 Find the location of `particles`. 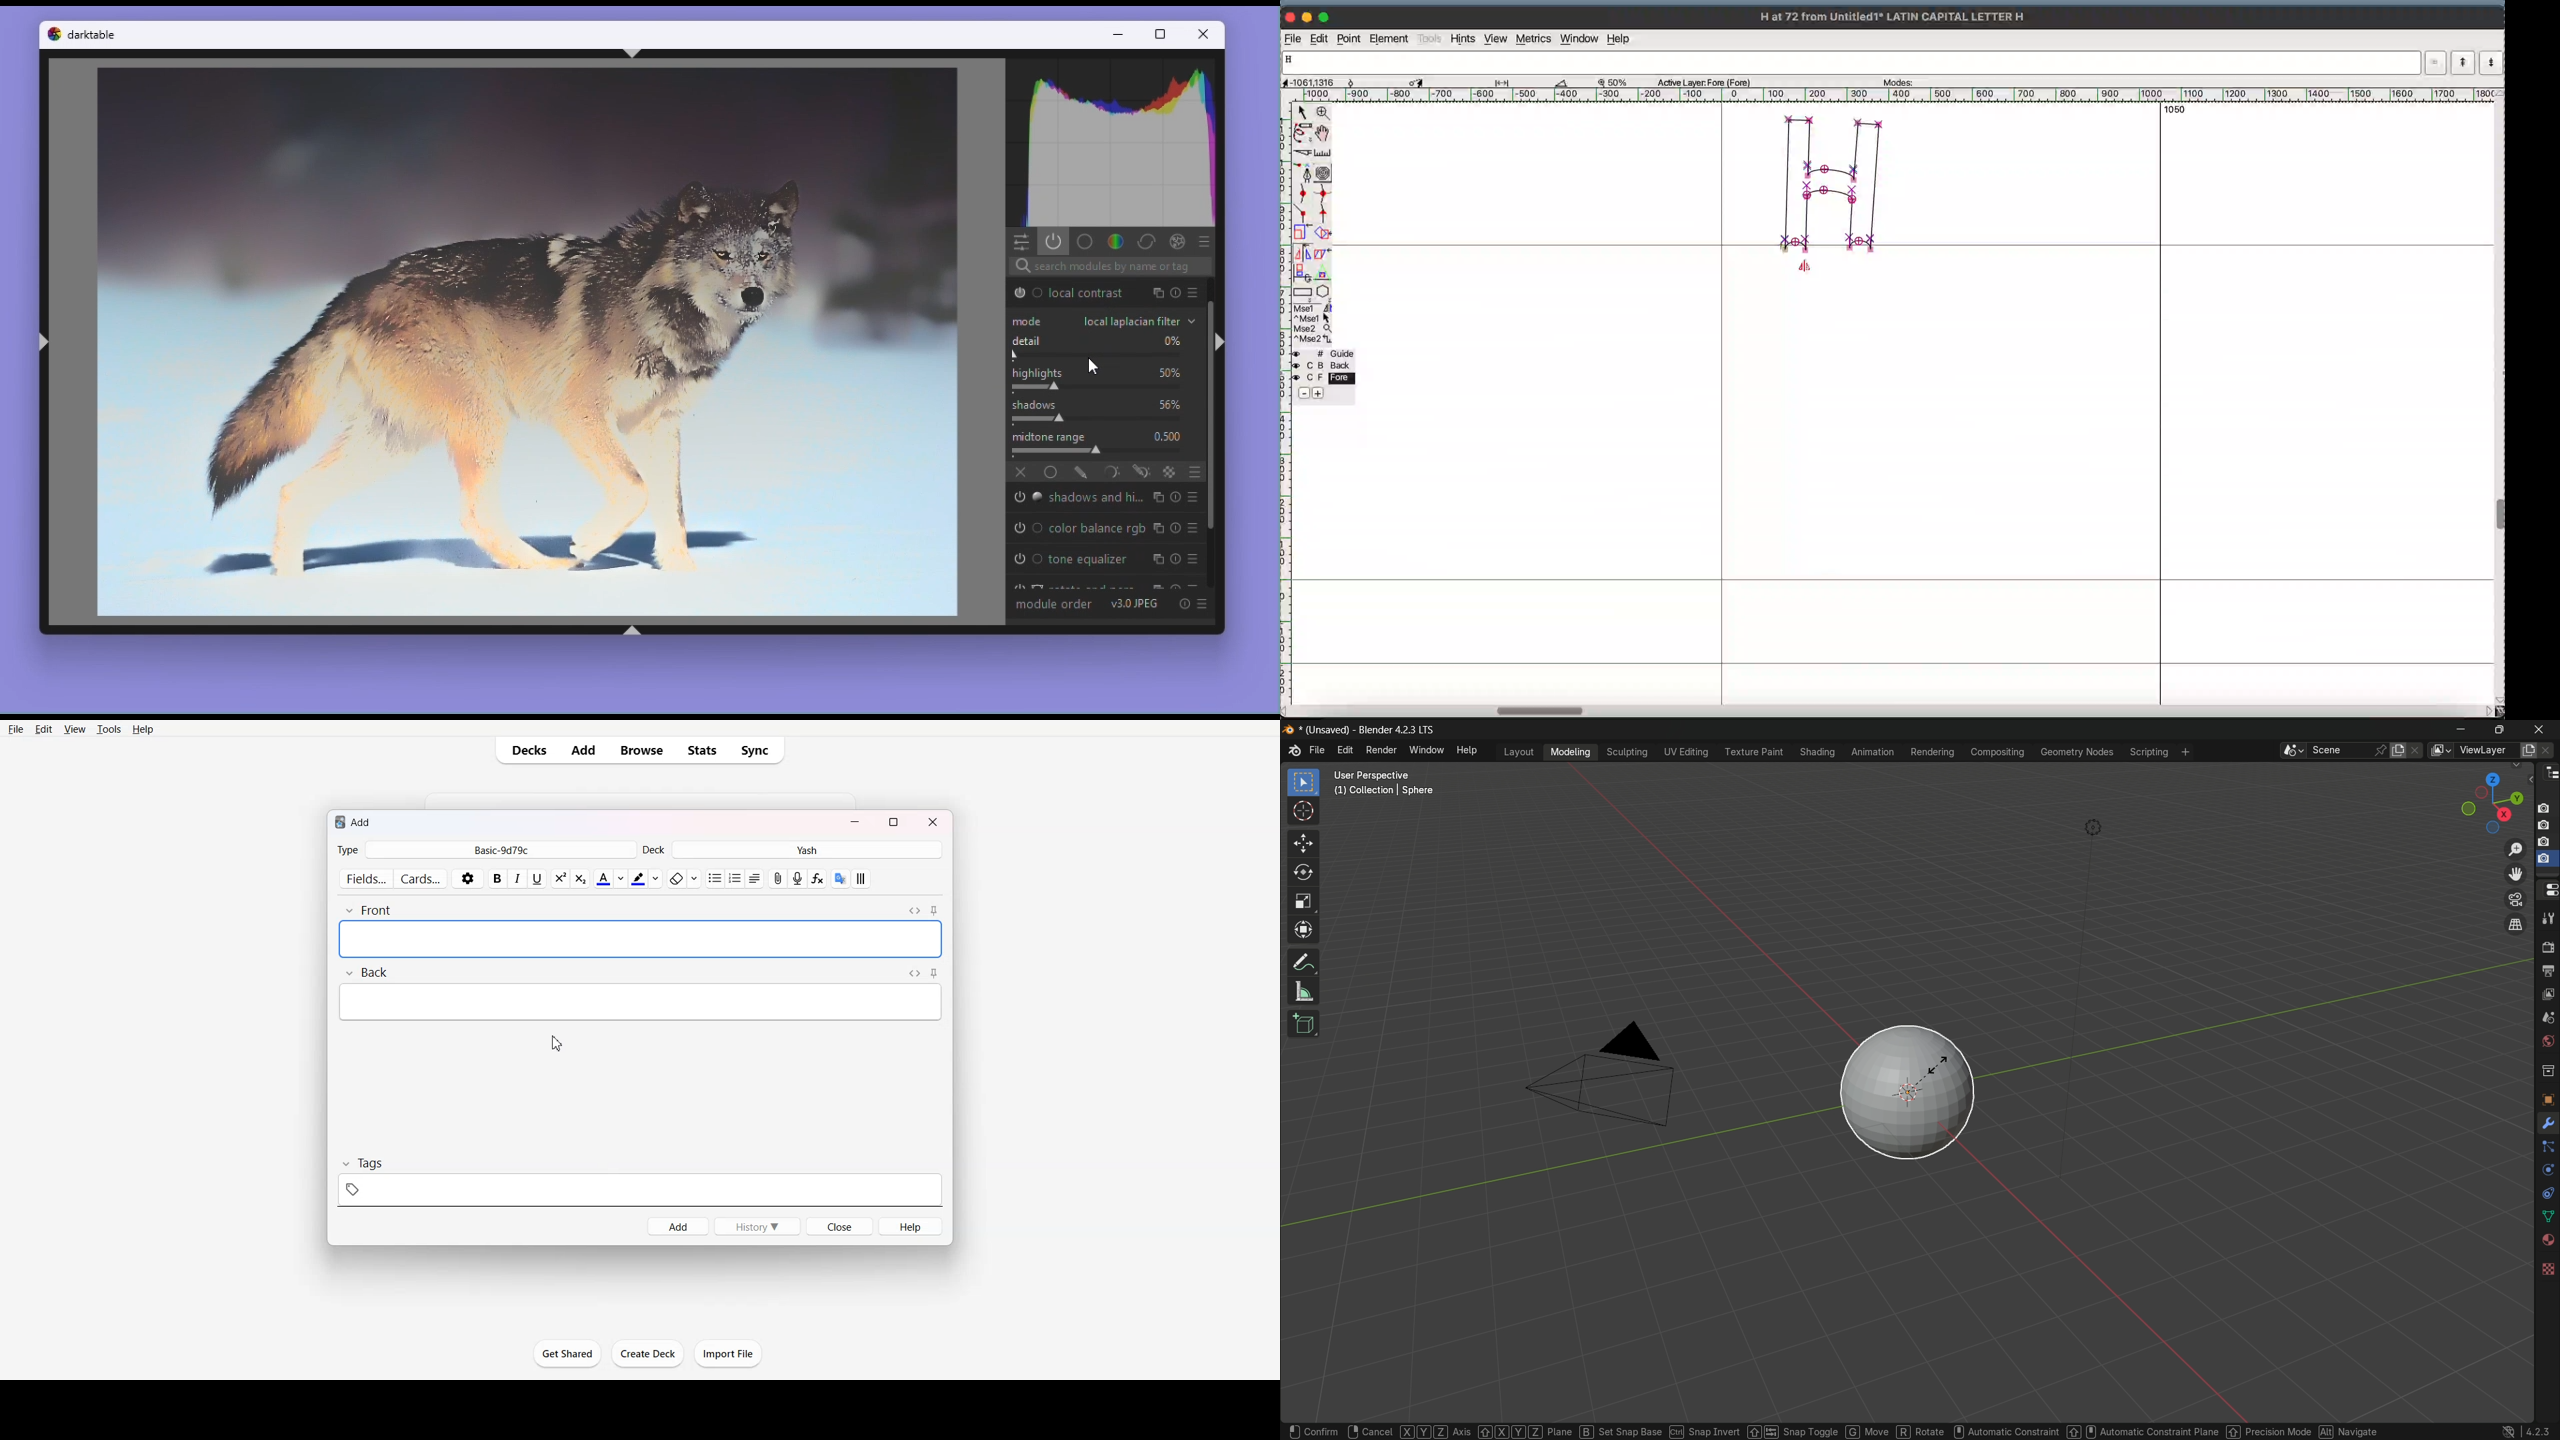

particles is located at coordinates (2548, 1150).